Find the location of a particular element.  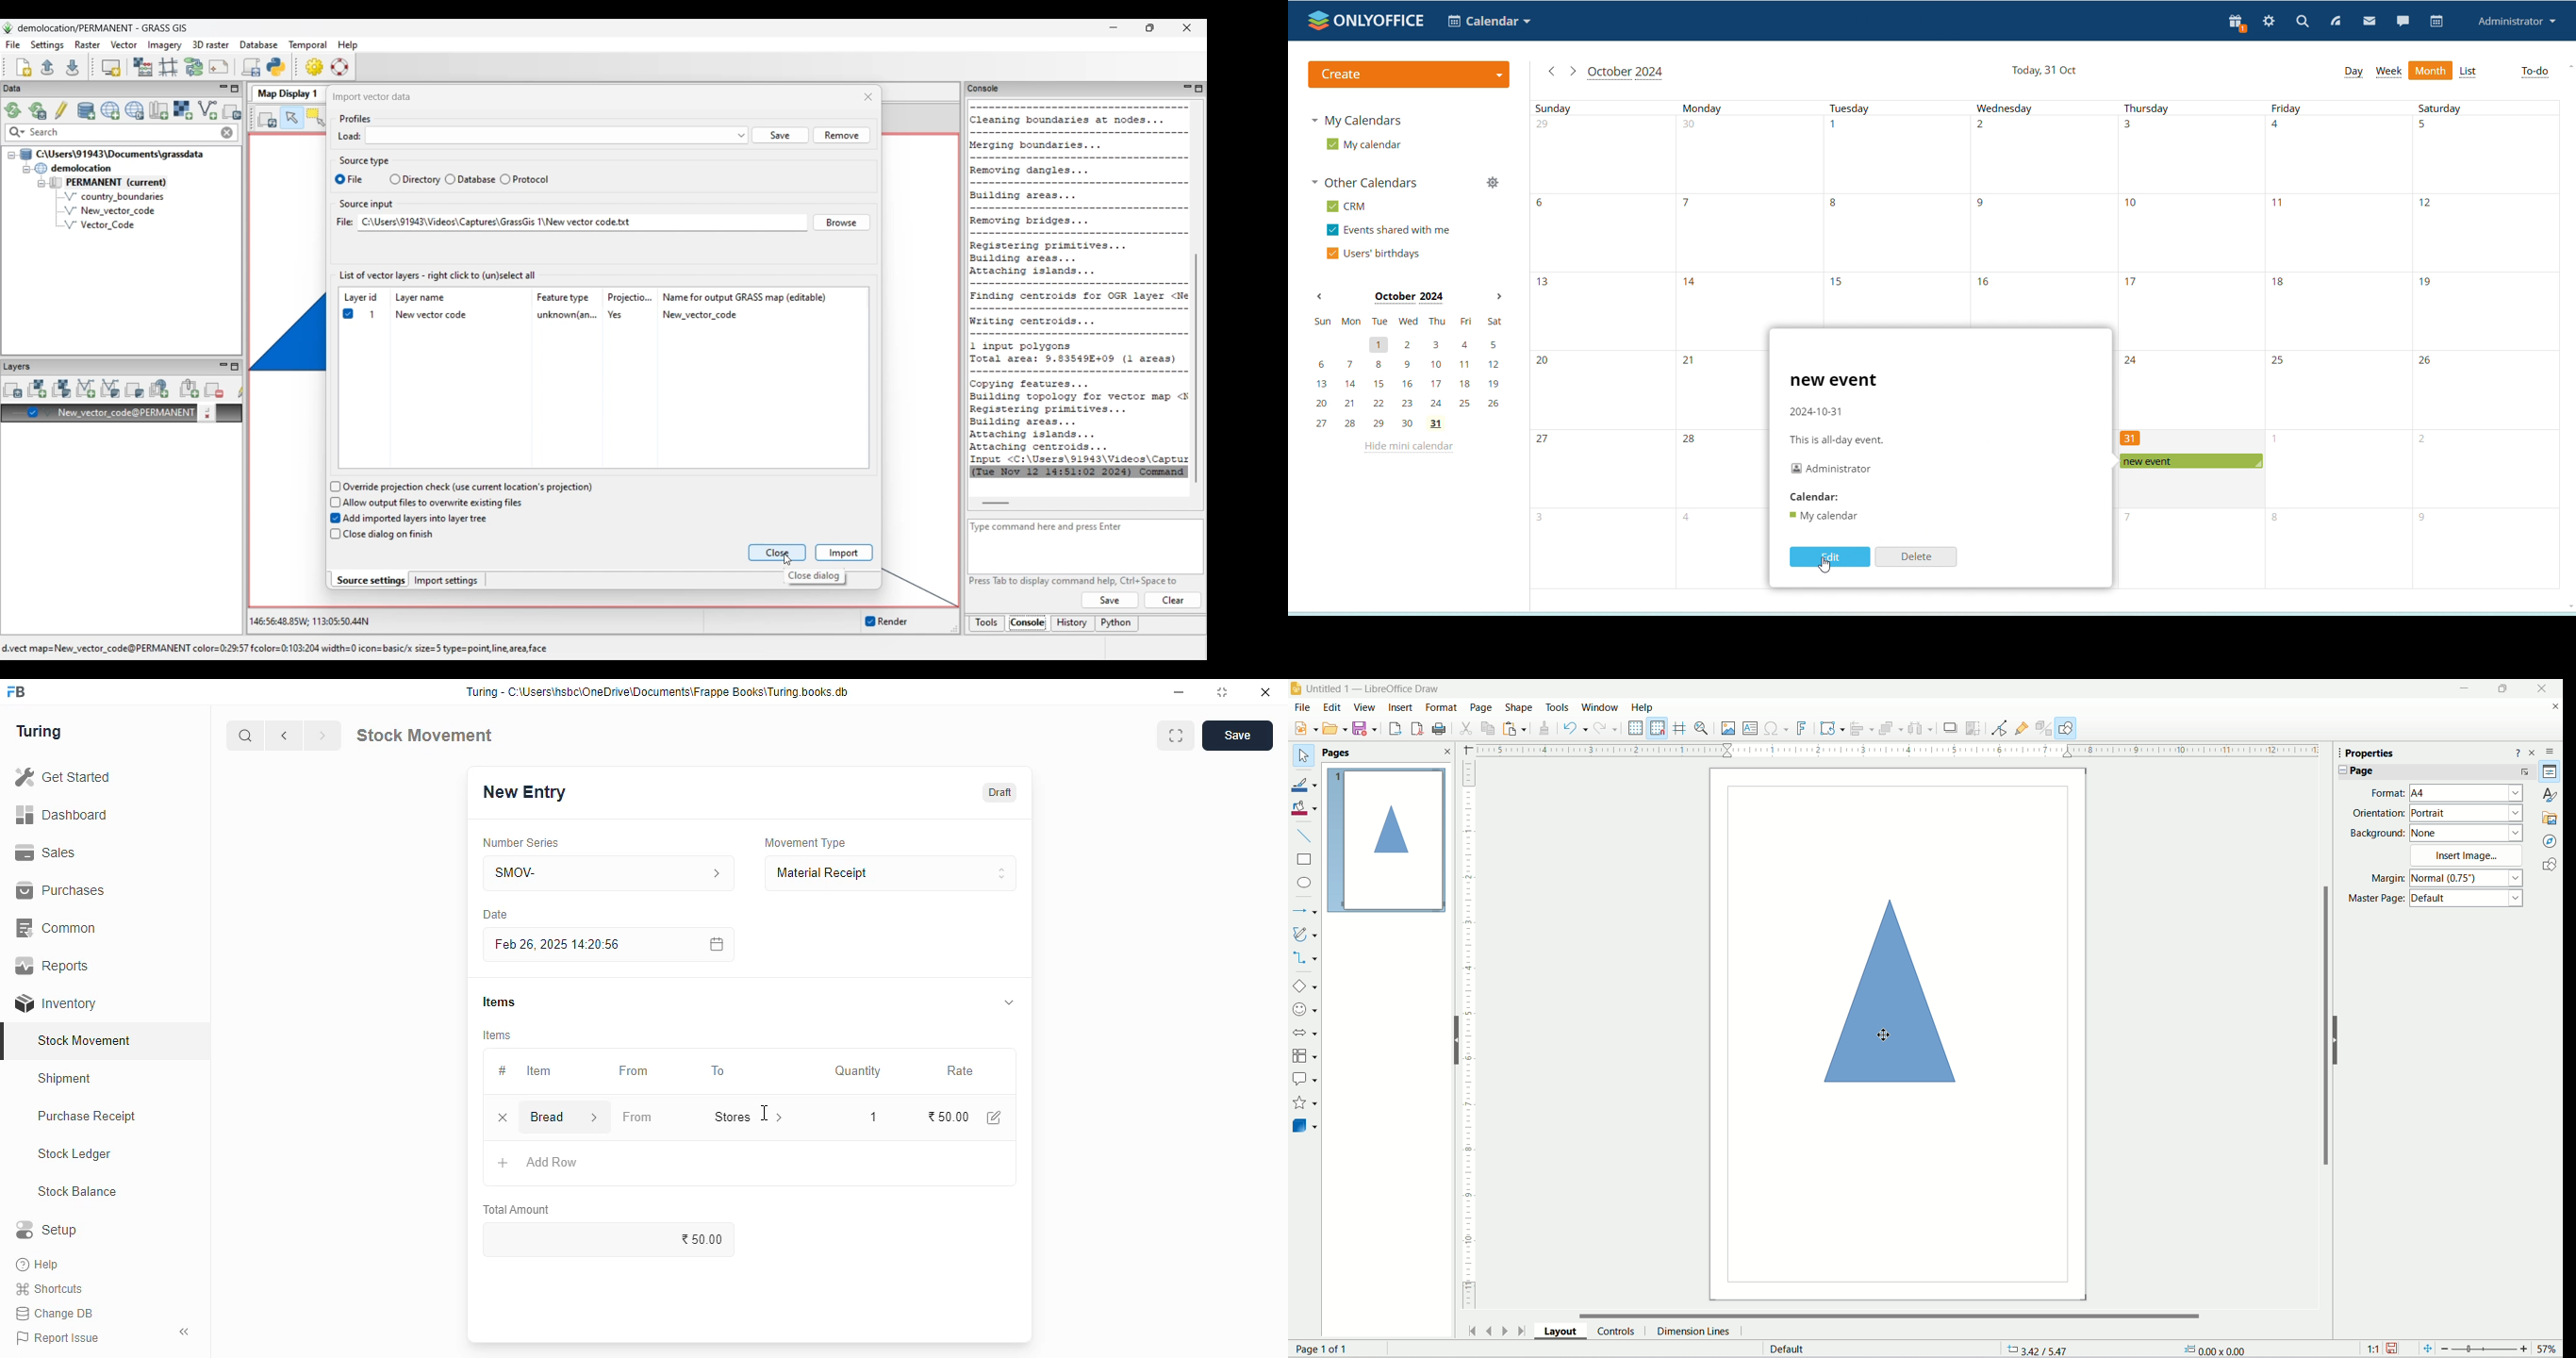

Text is located at coordinates (1799, 1349).